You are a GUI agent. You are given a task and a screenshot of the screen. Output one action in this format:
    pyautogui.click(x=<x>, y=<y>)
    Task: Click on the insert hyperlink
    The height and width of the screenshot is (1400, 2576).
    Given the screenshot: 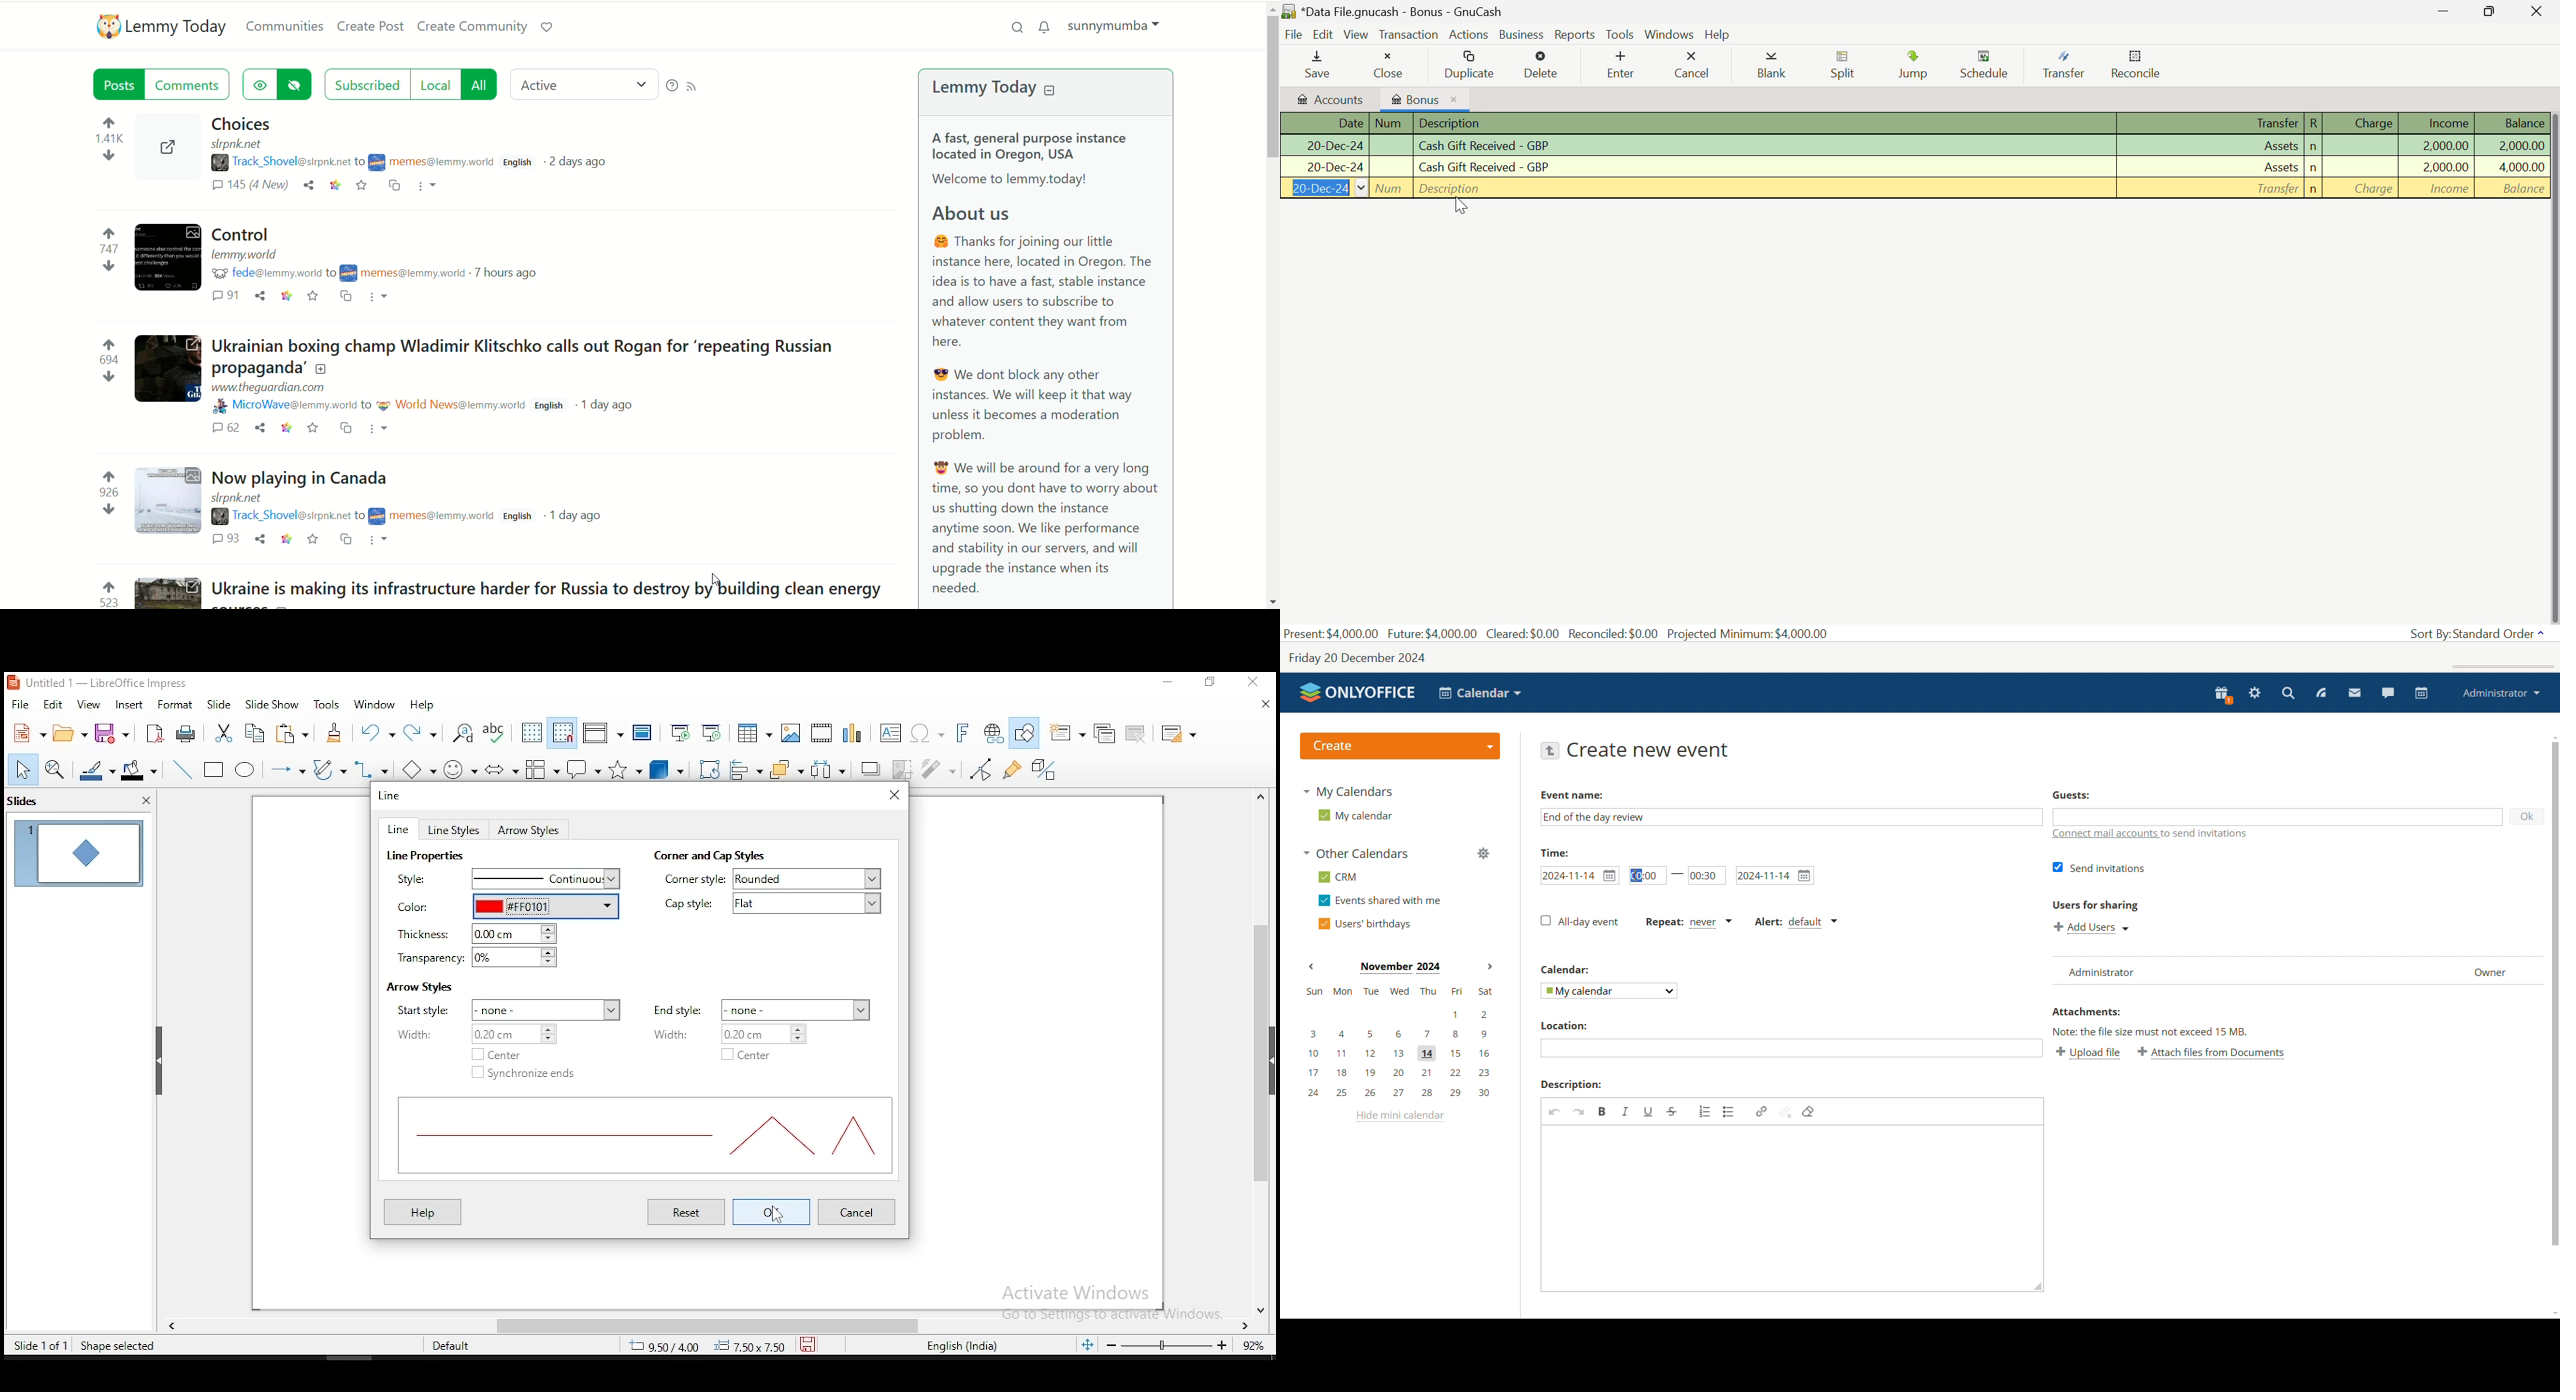 What is the action you would take?
    pyautogui.click(x=994, y=733)
    